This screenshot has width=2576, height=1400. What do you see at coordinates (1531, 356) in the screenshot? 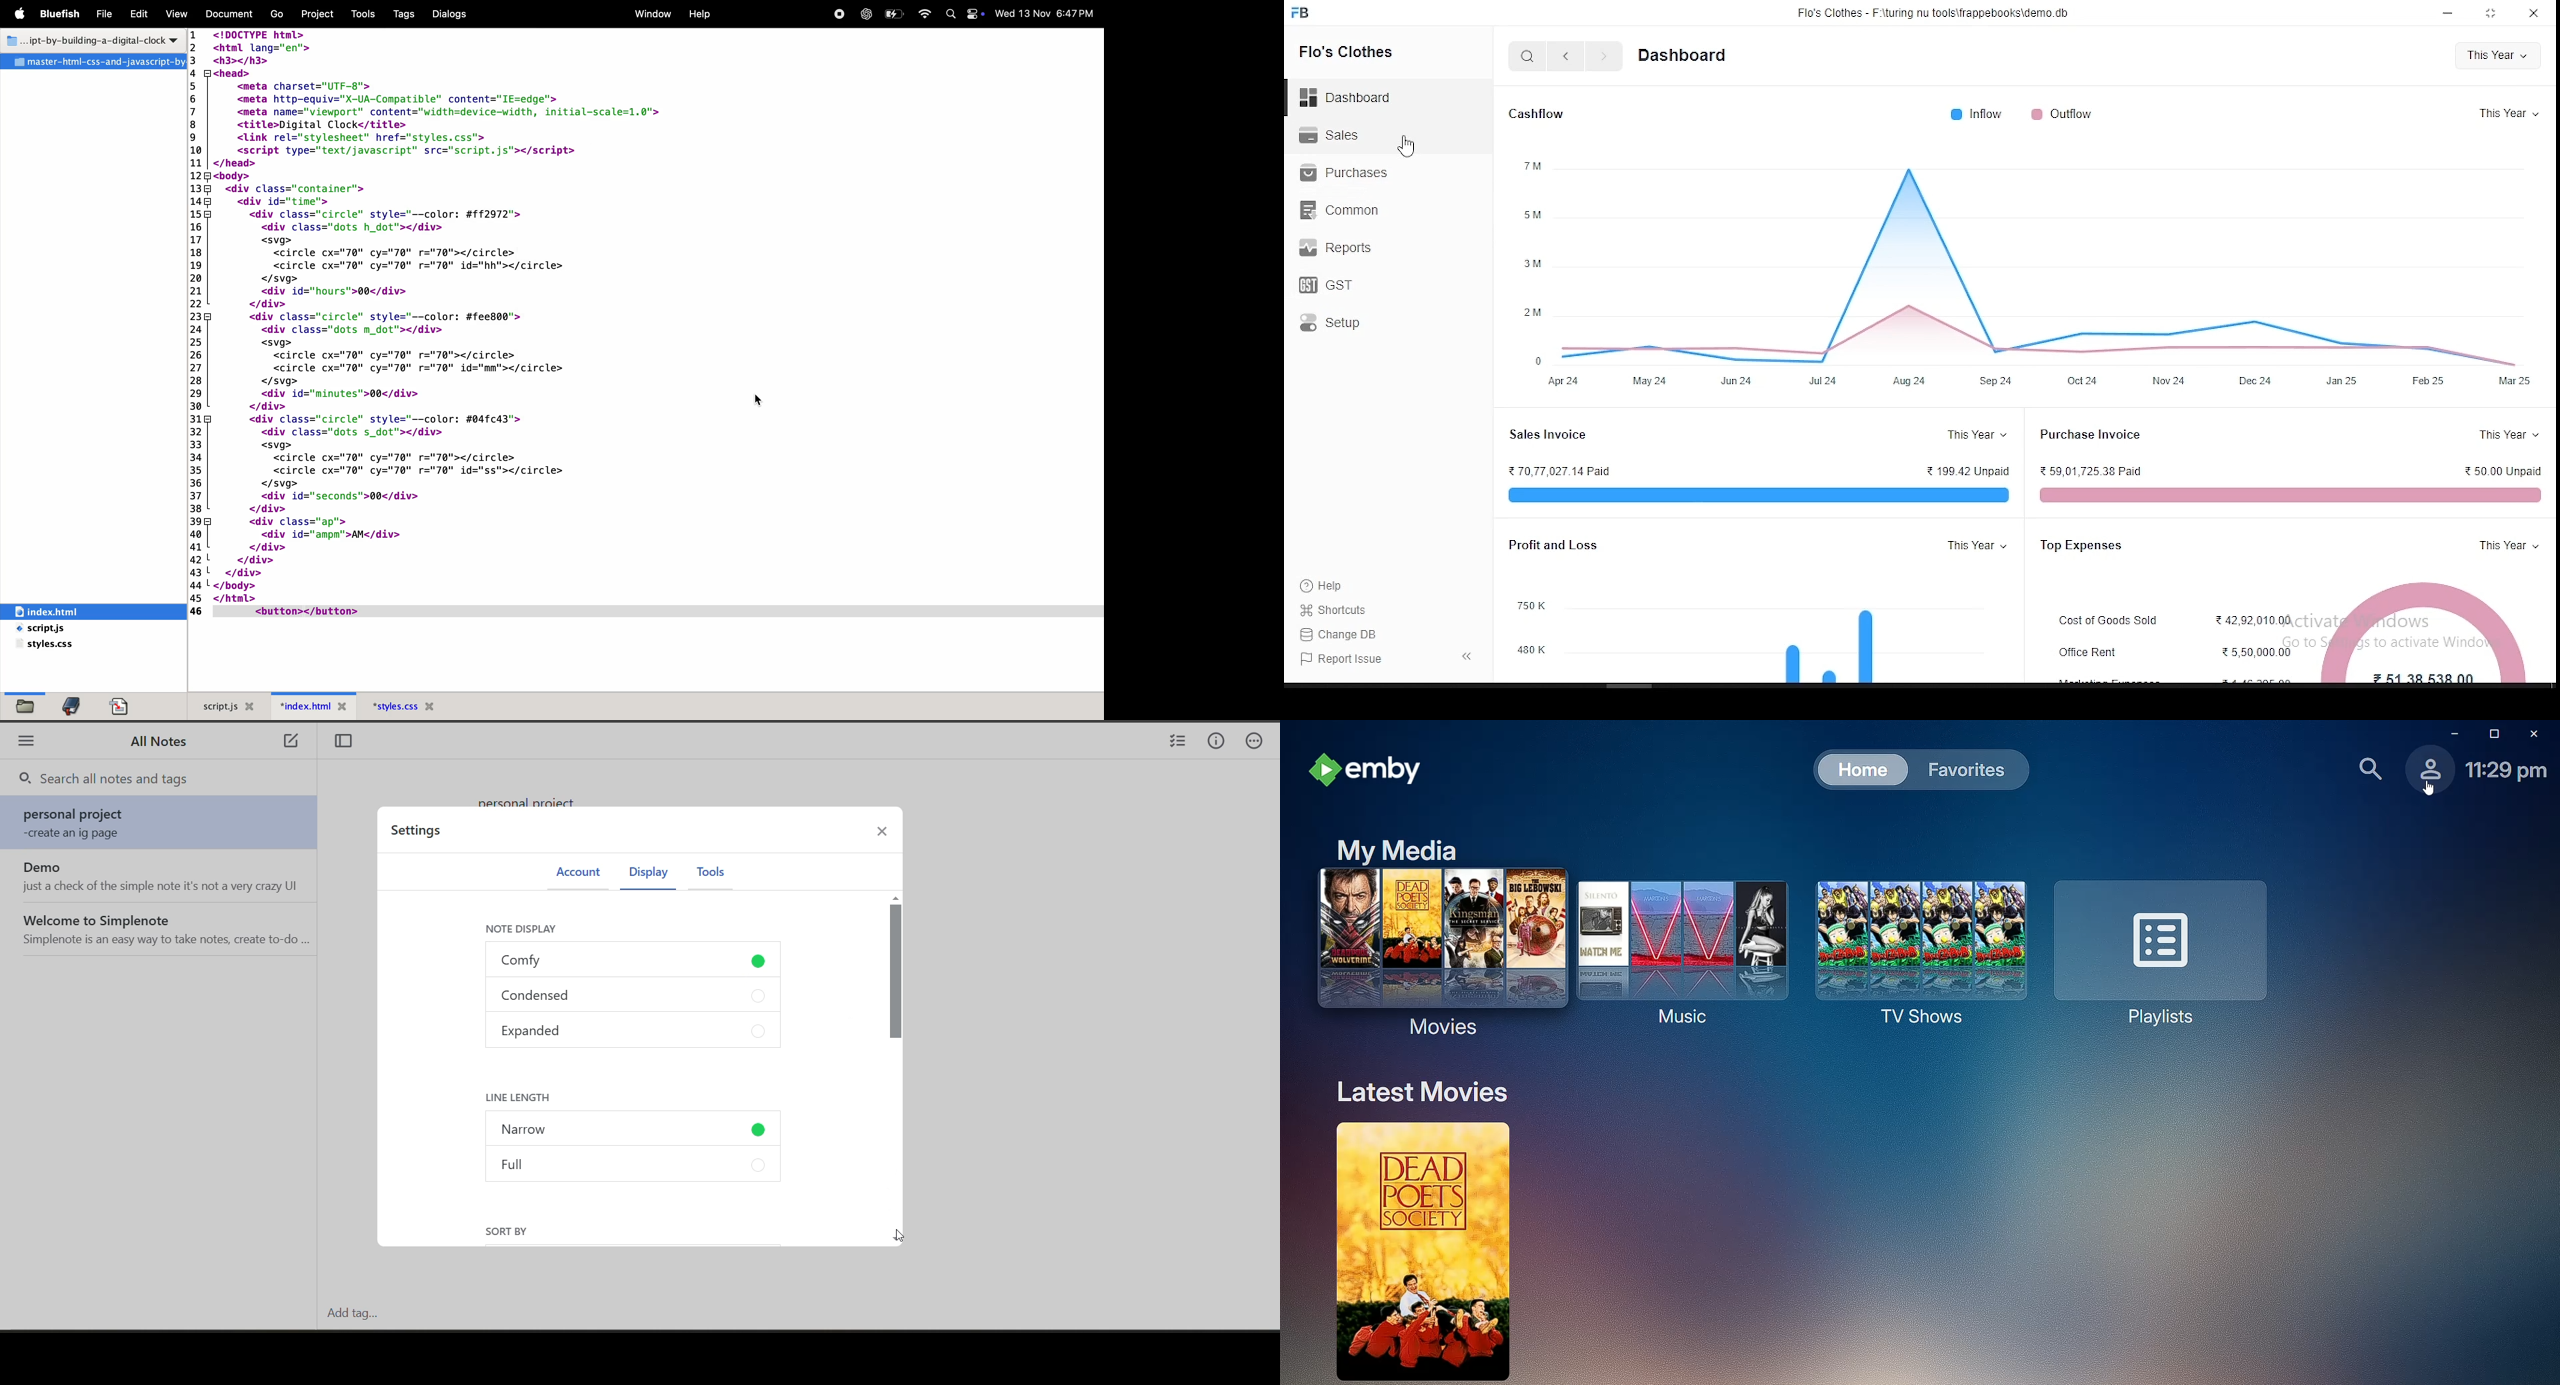
I see `0` at bounding box center [1531, 356].